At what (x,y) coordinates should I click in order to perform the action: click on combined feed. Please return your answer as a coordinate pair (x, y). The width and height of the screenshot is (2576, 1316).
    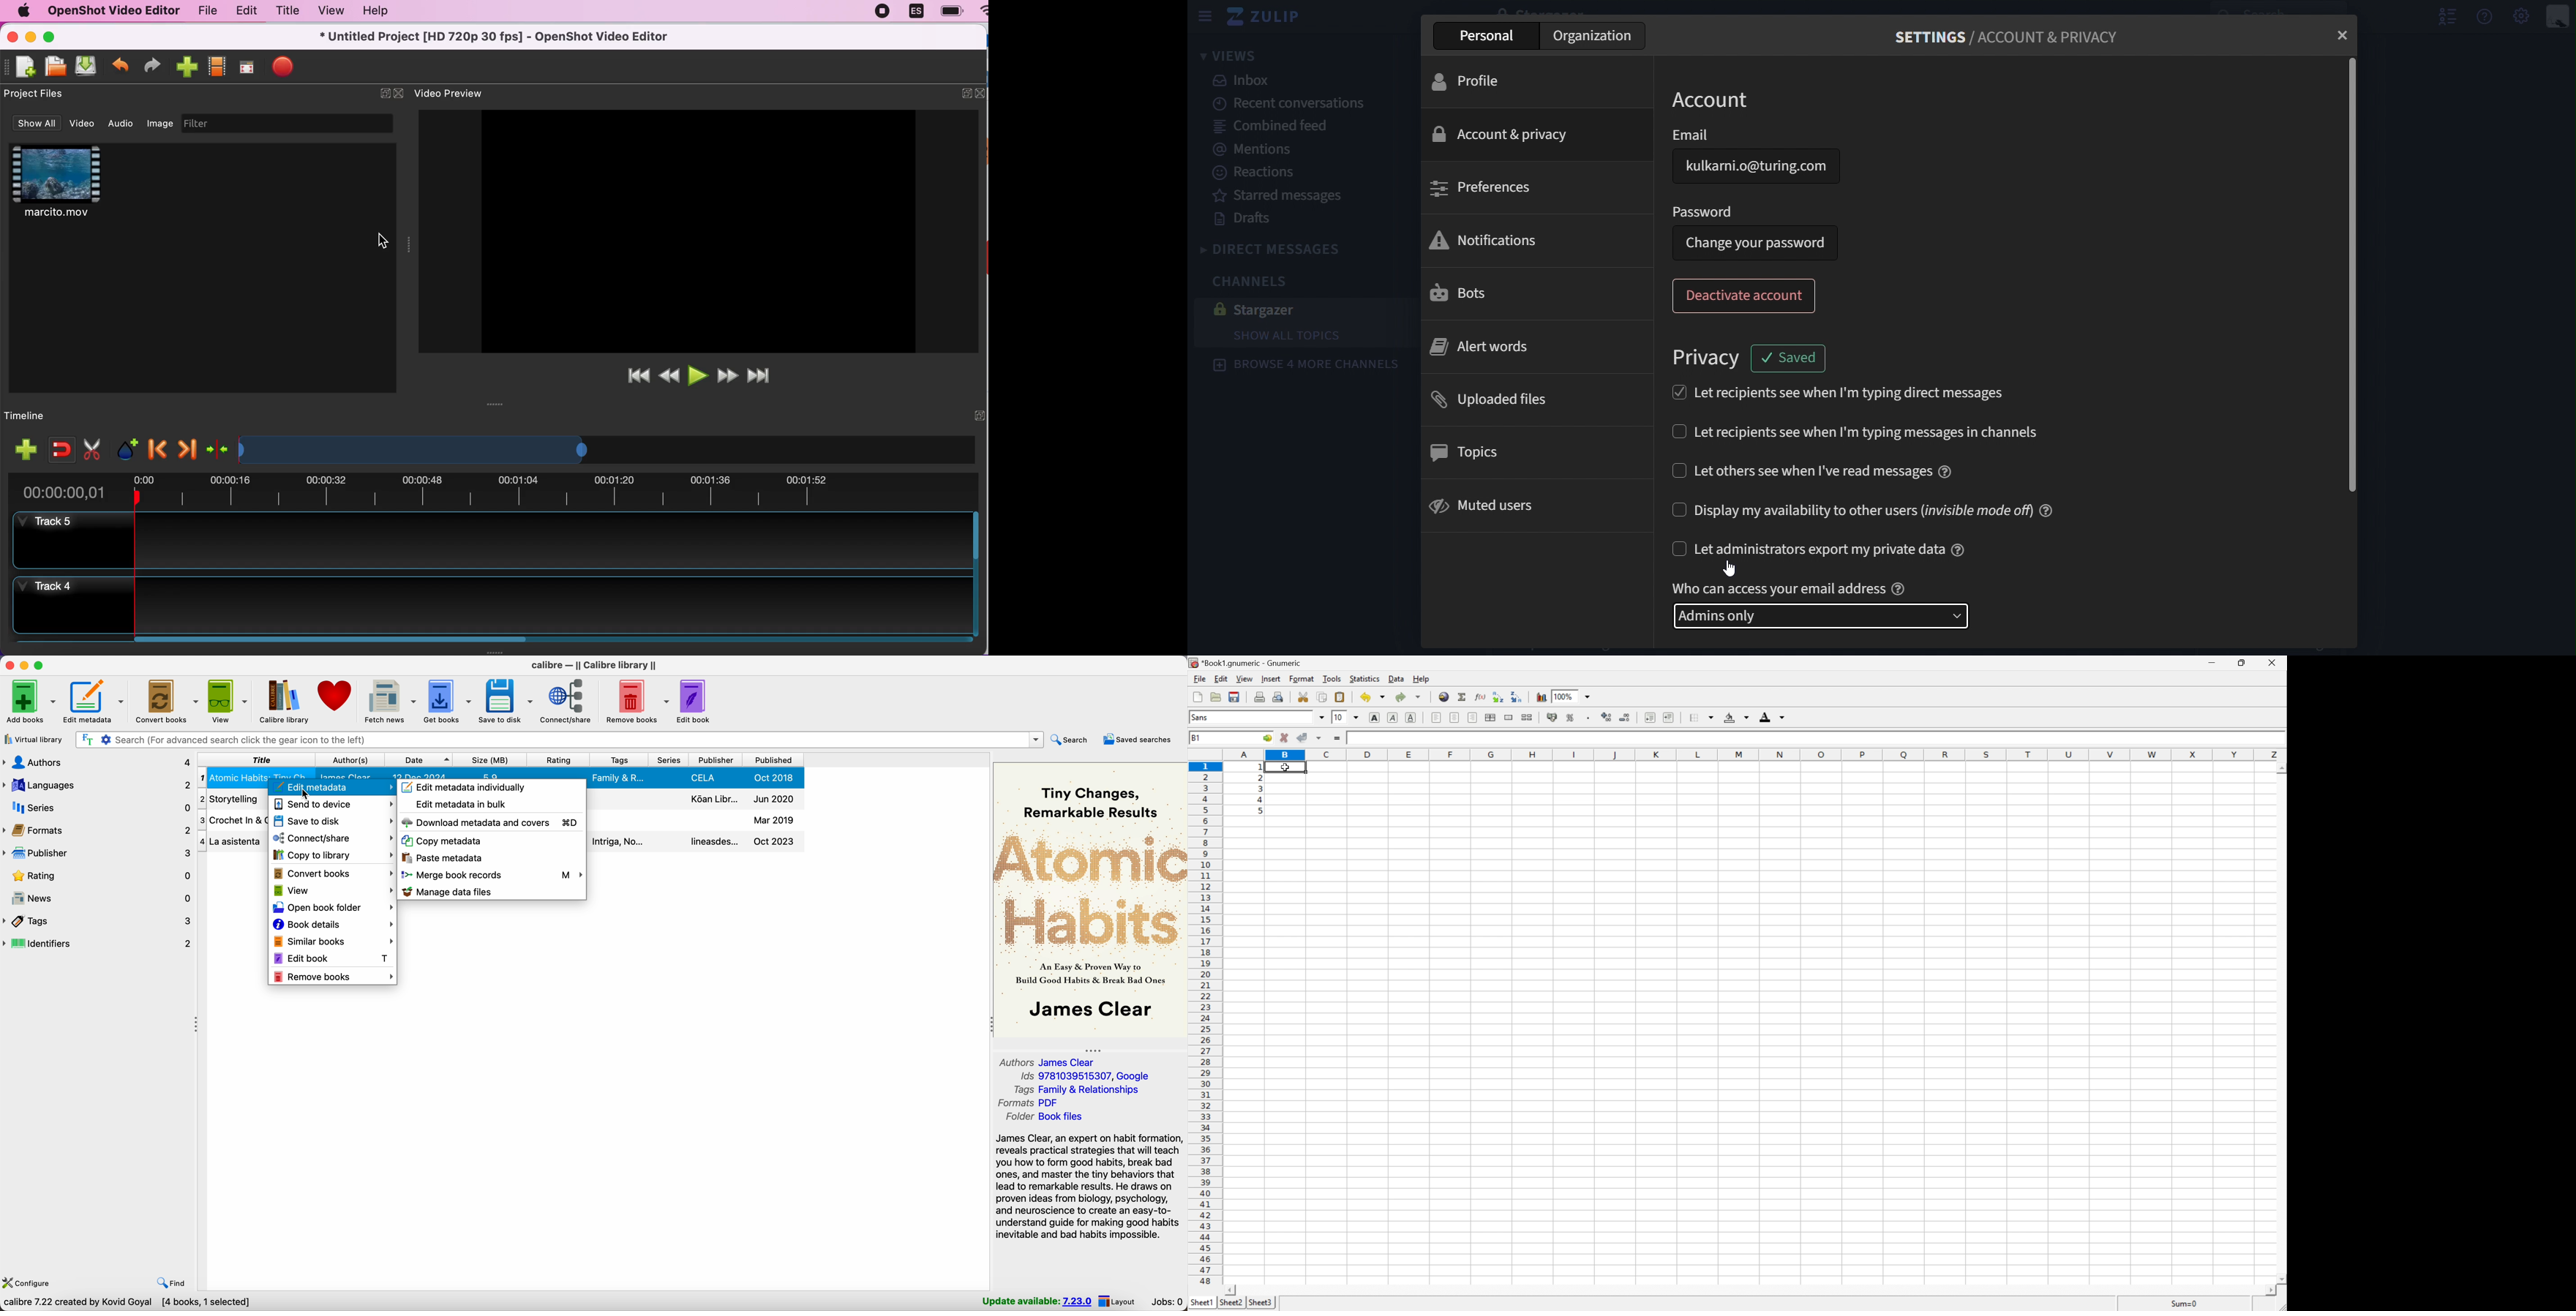
    Looking at the image, I should click on (1284, 129).